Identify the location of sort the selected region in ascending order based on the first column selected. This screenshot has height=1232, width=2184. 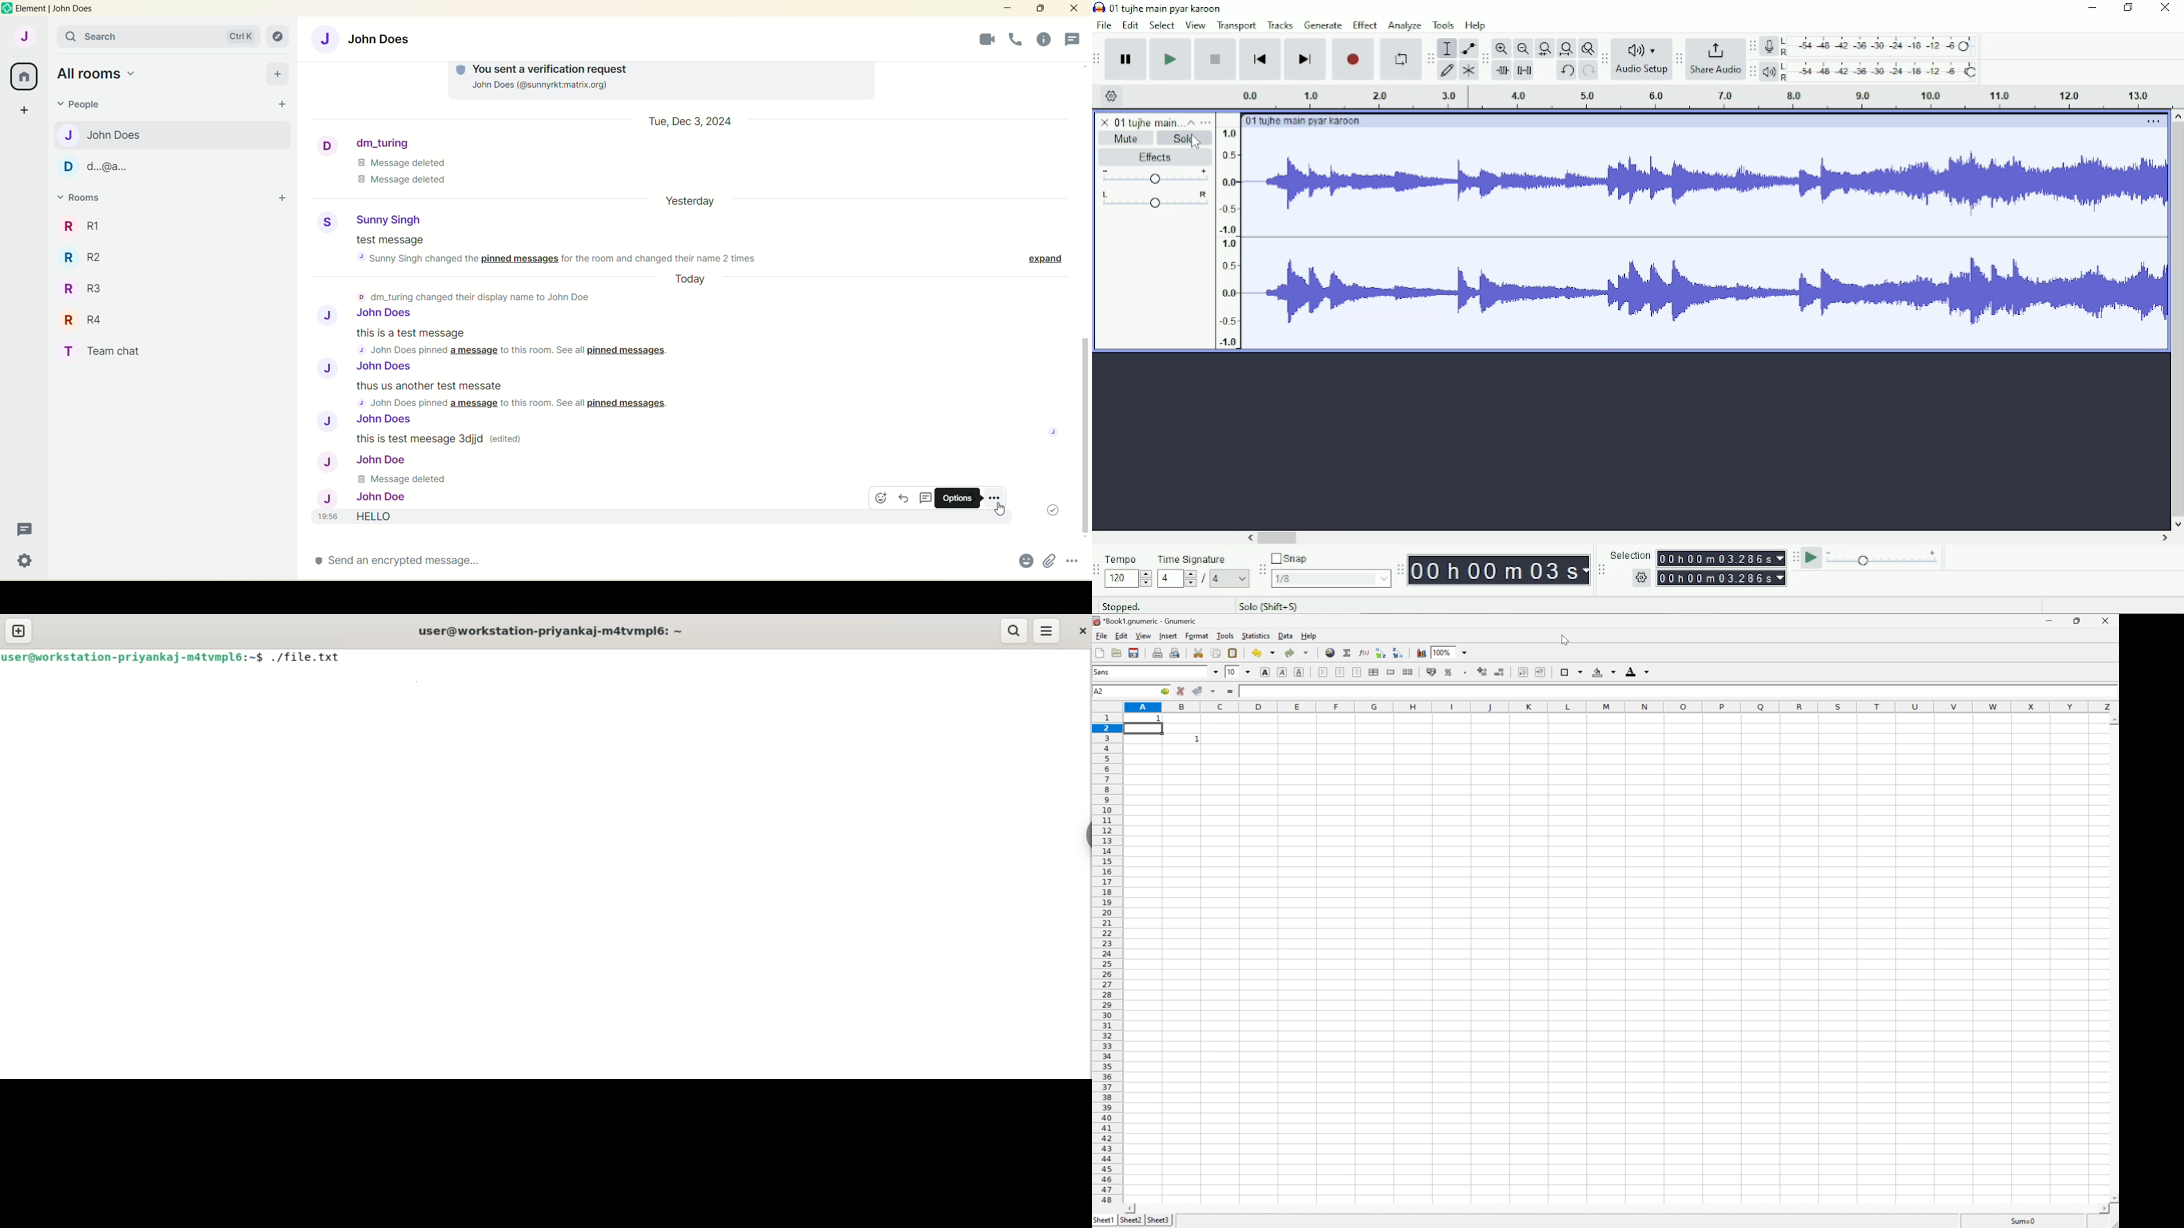
(1381, 653).